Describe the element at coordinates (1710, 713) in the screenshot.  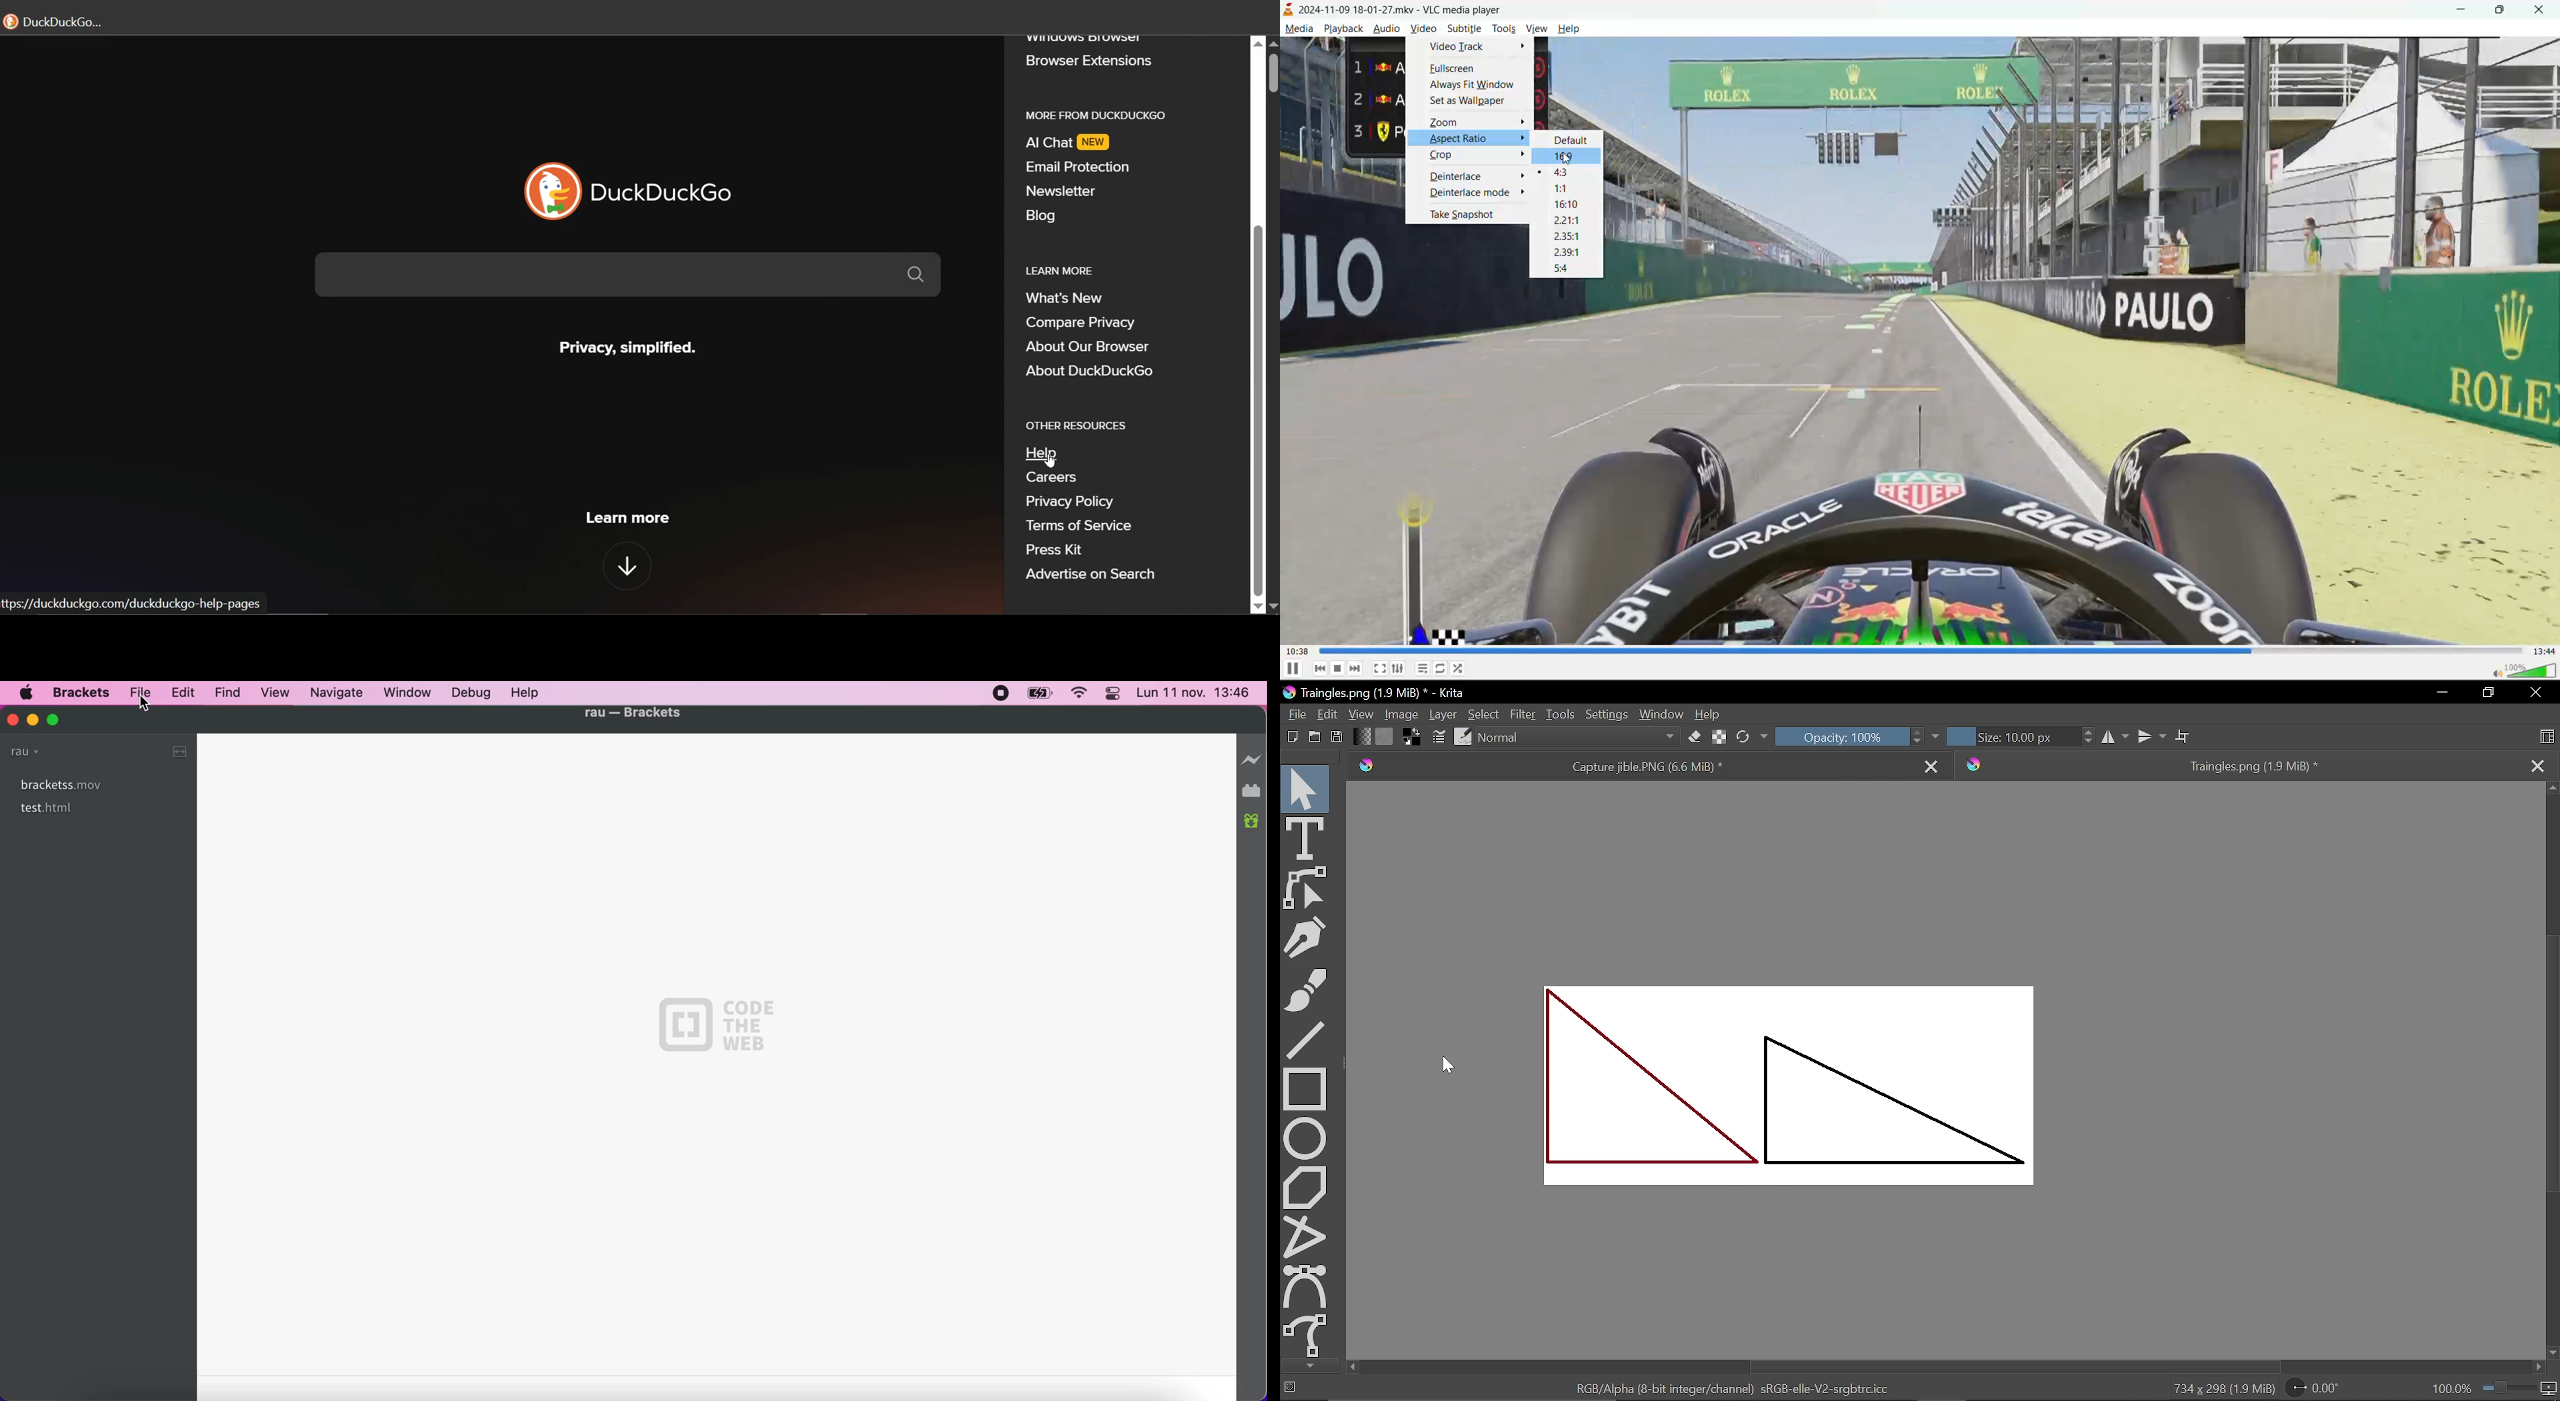
I see `Help` at that location.